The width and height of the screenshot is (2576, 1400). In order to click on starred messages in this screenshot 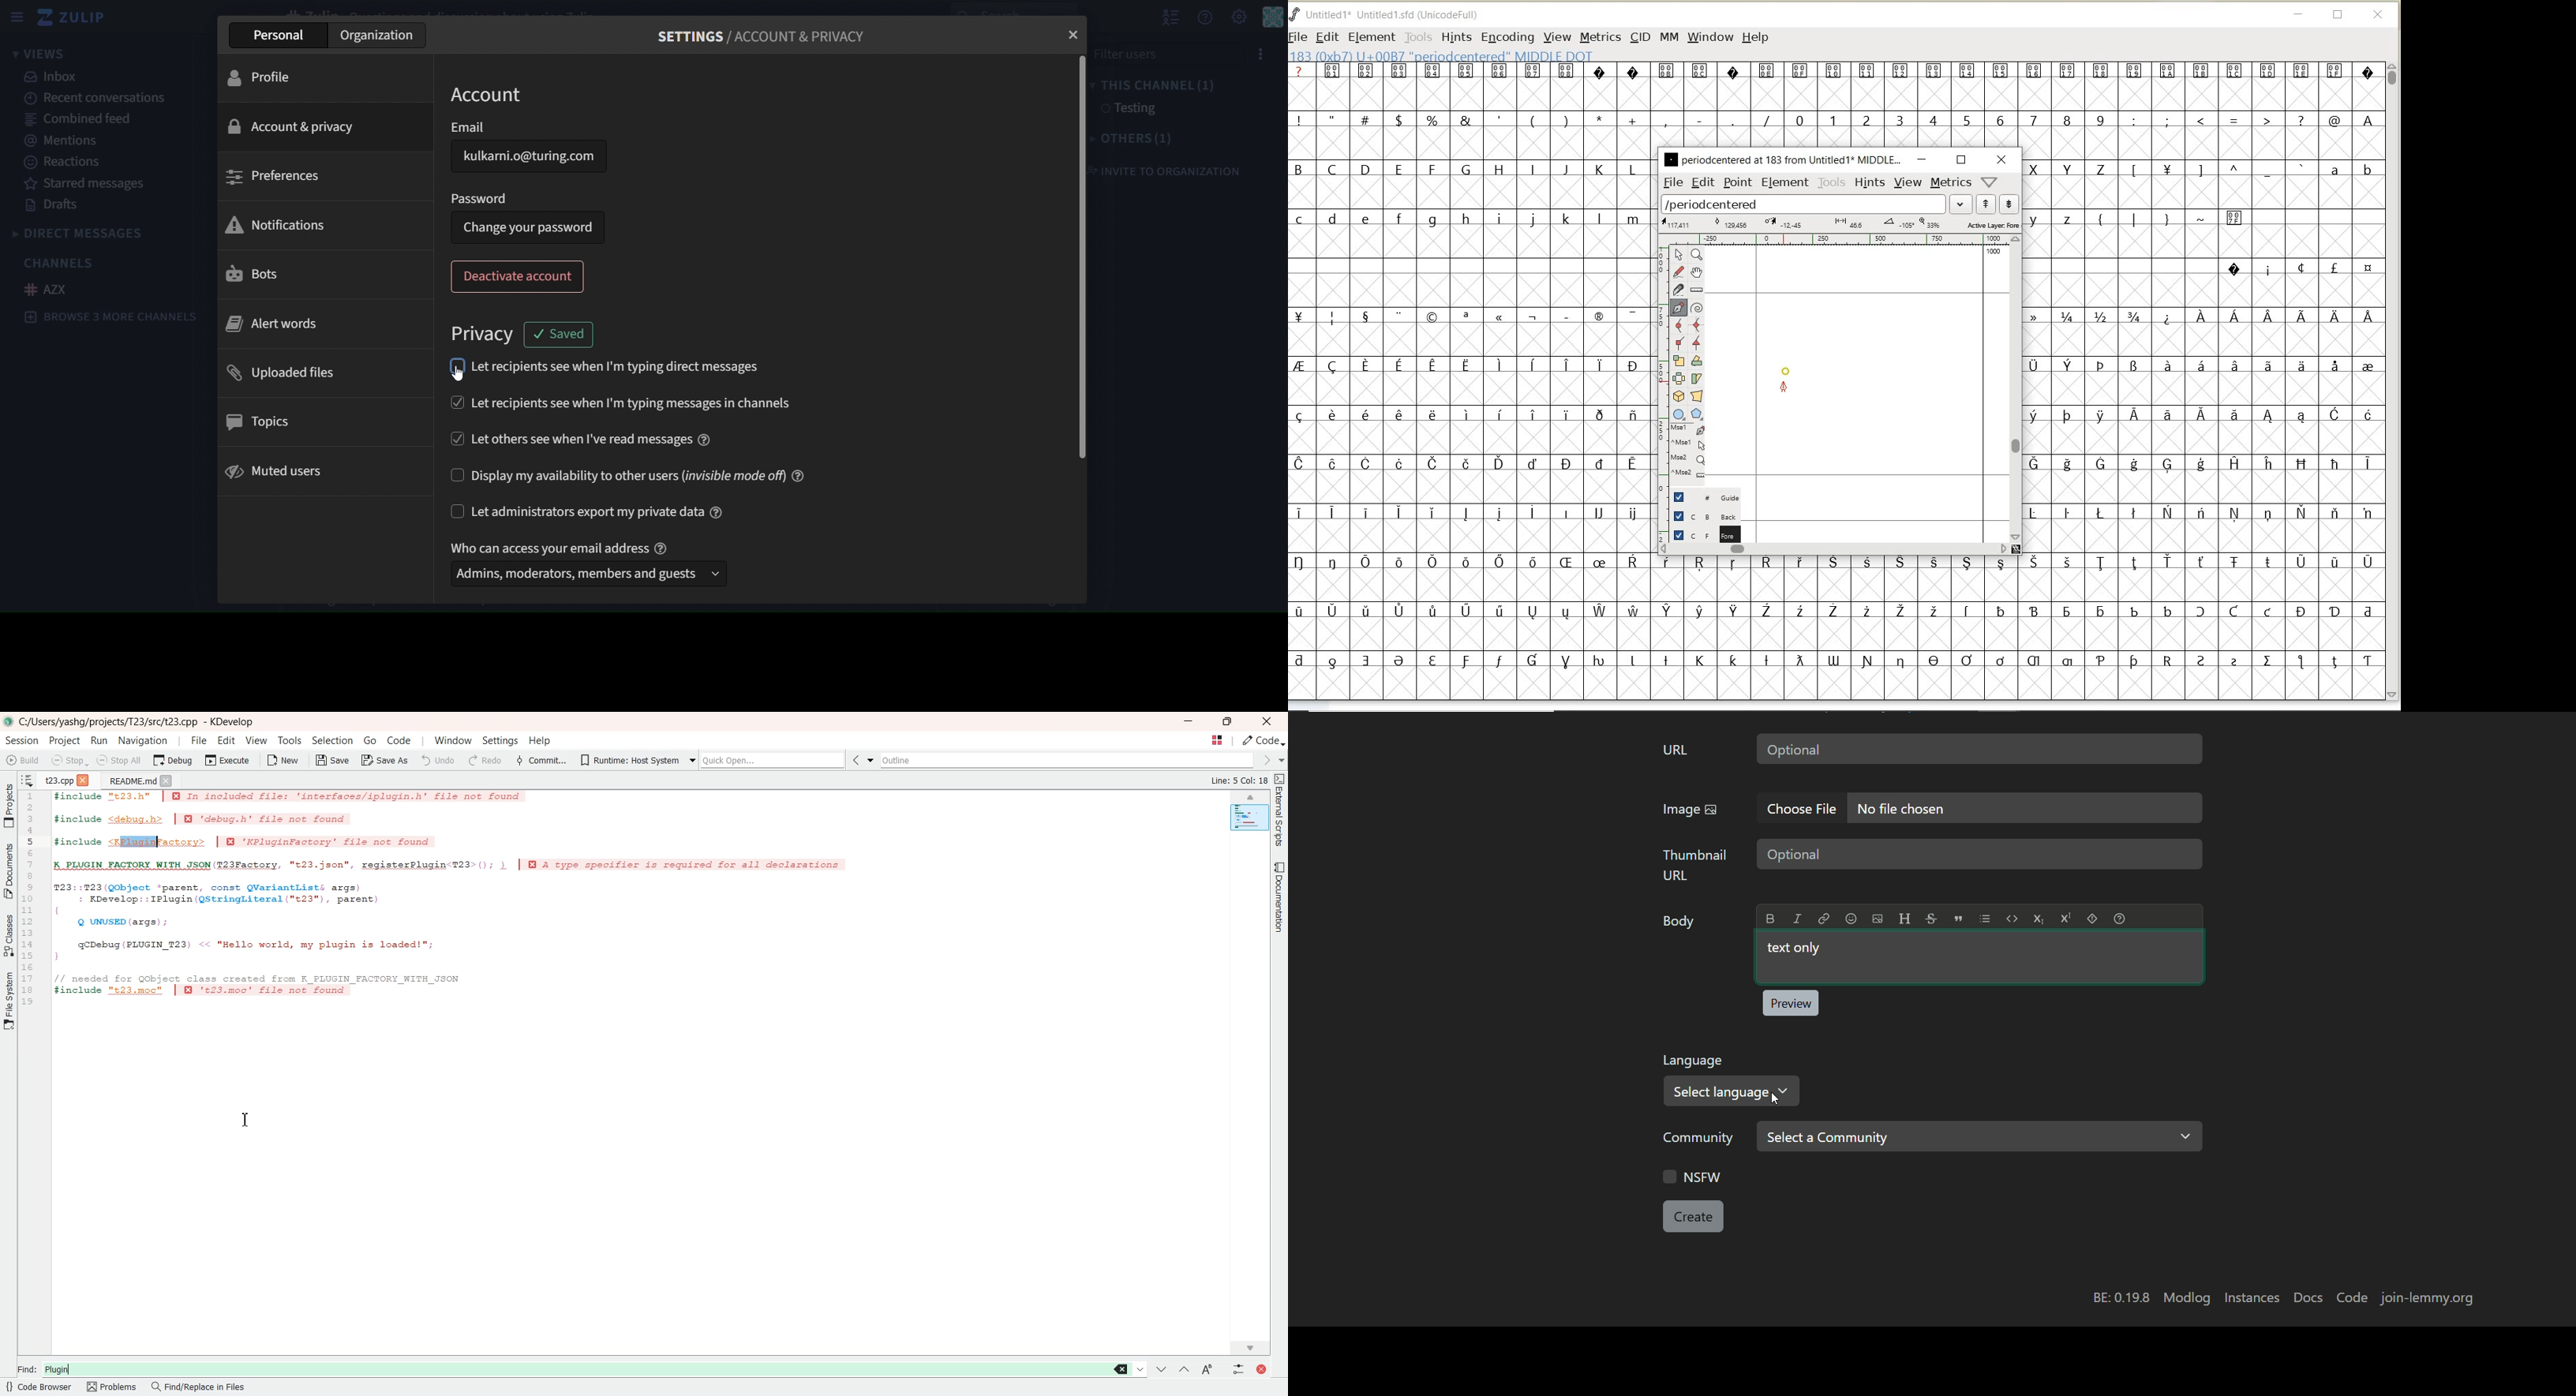, I will do `click(100, 184)`.